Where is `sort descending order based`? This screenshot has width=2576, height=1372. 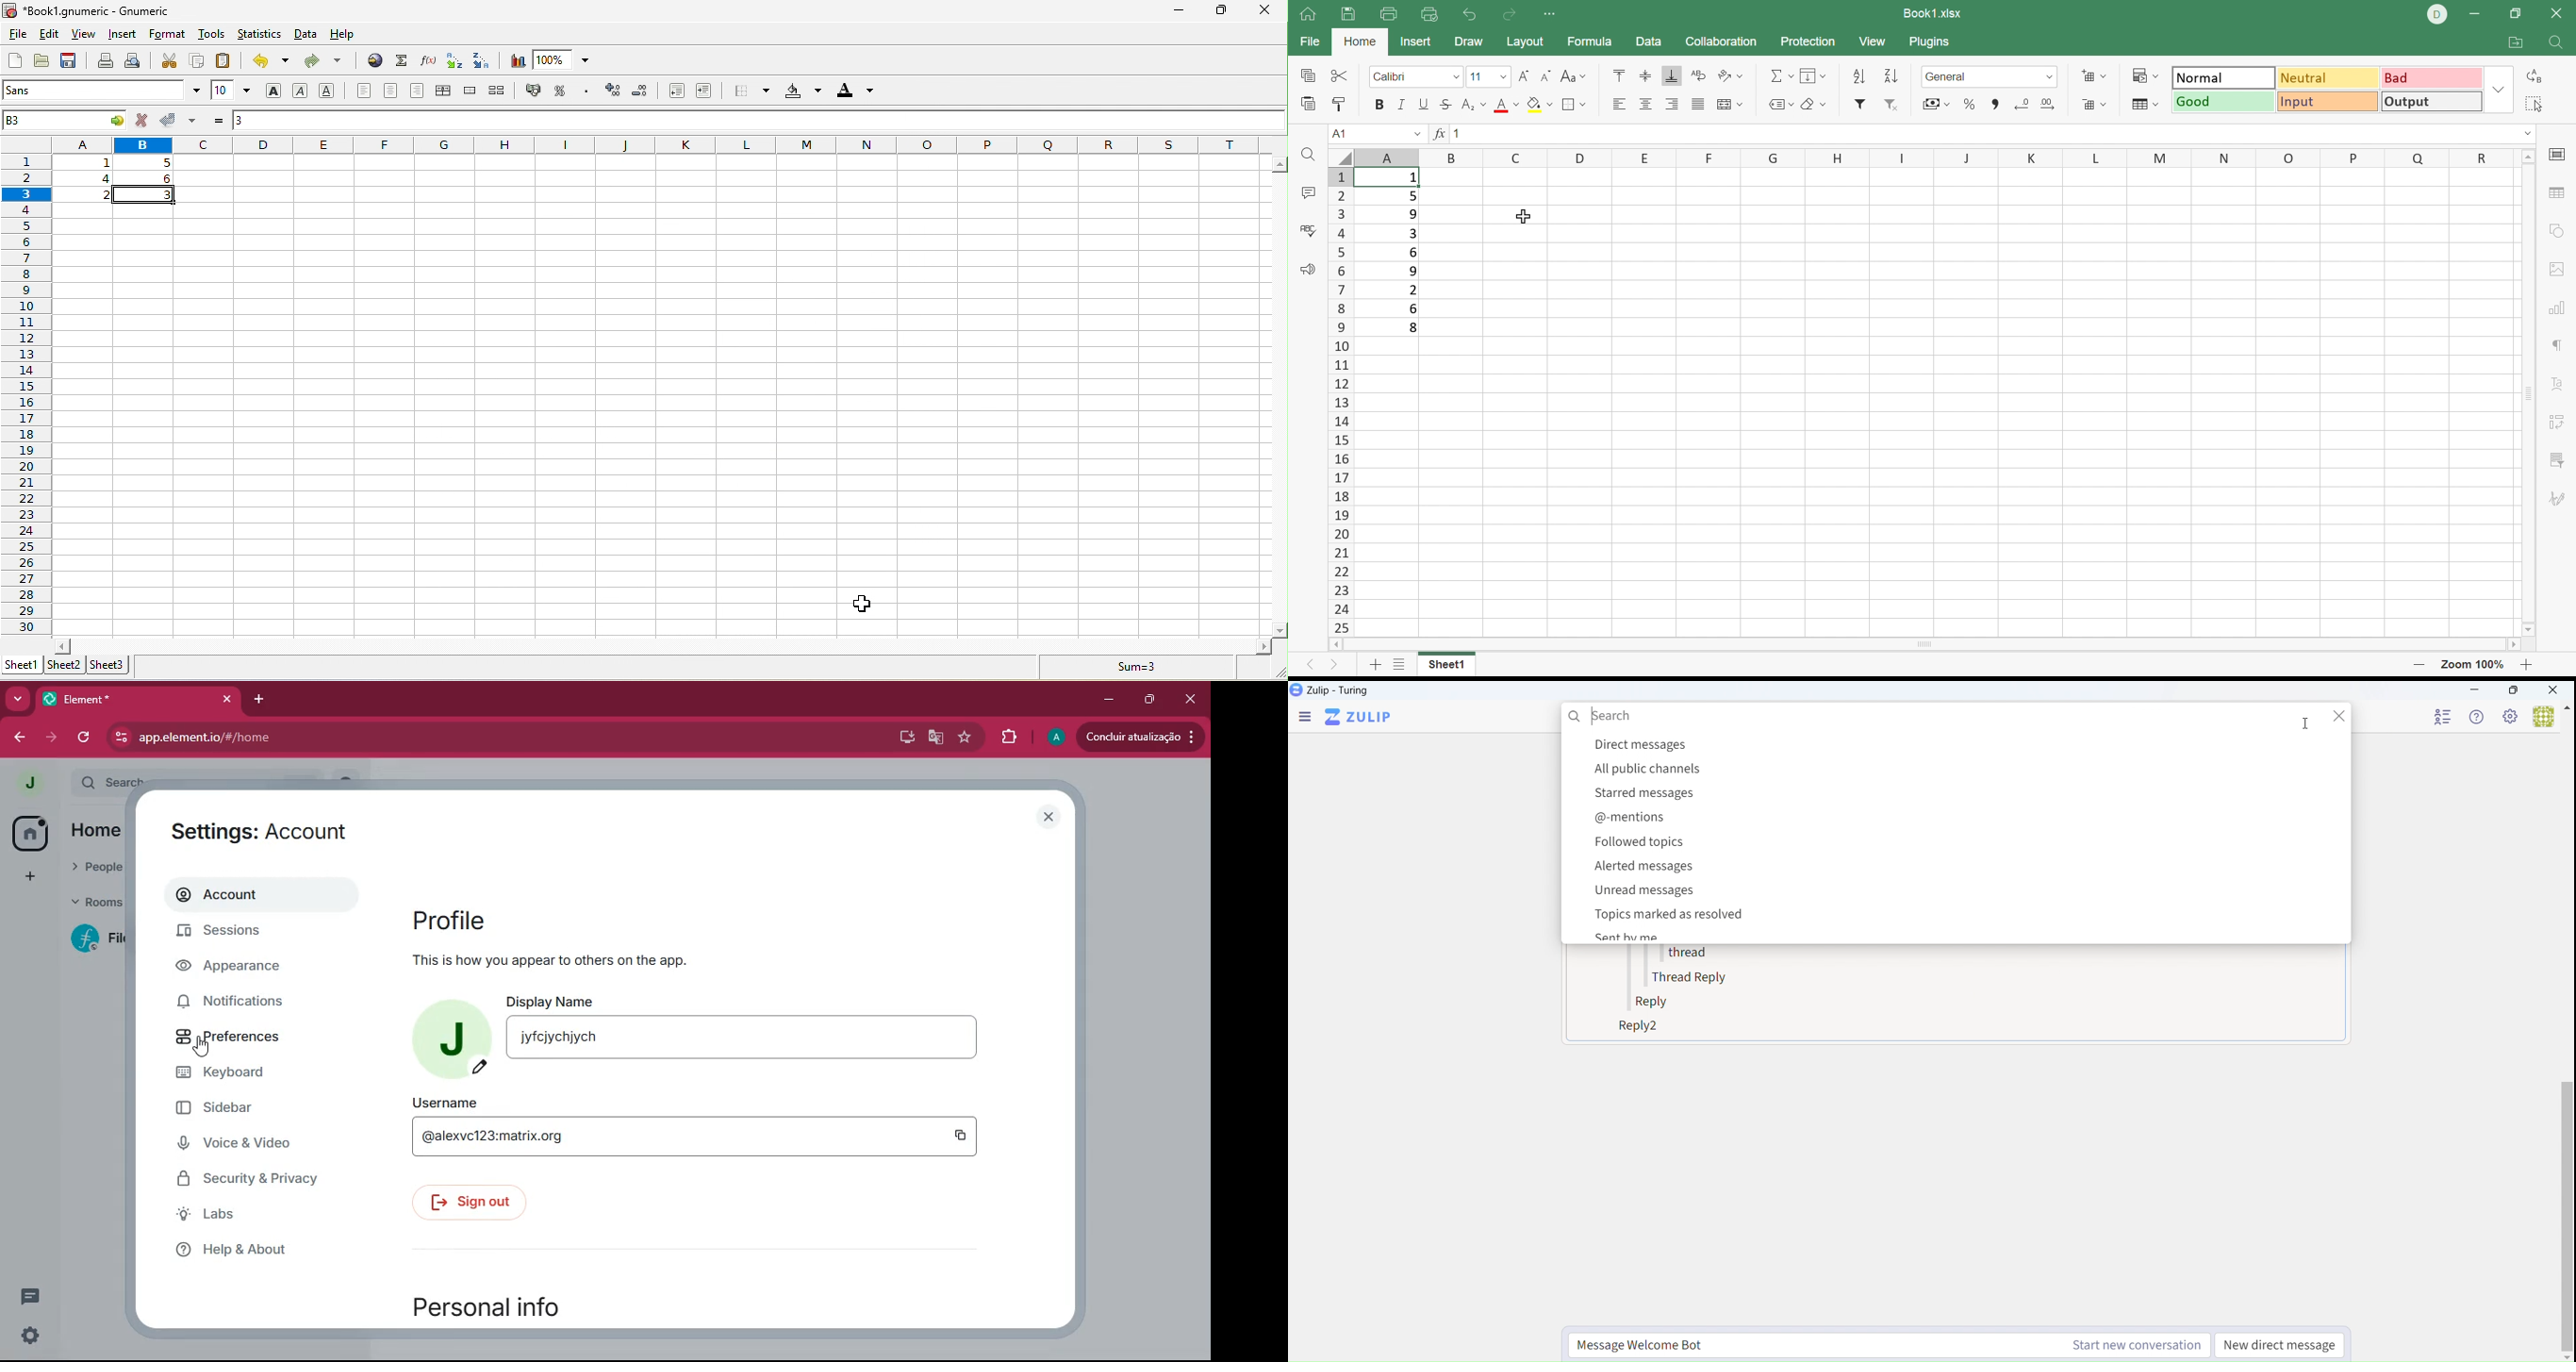 sort descending order based is located at coordinates (485, 60).